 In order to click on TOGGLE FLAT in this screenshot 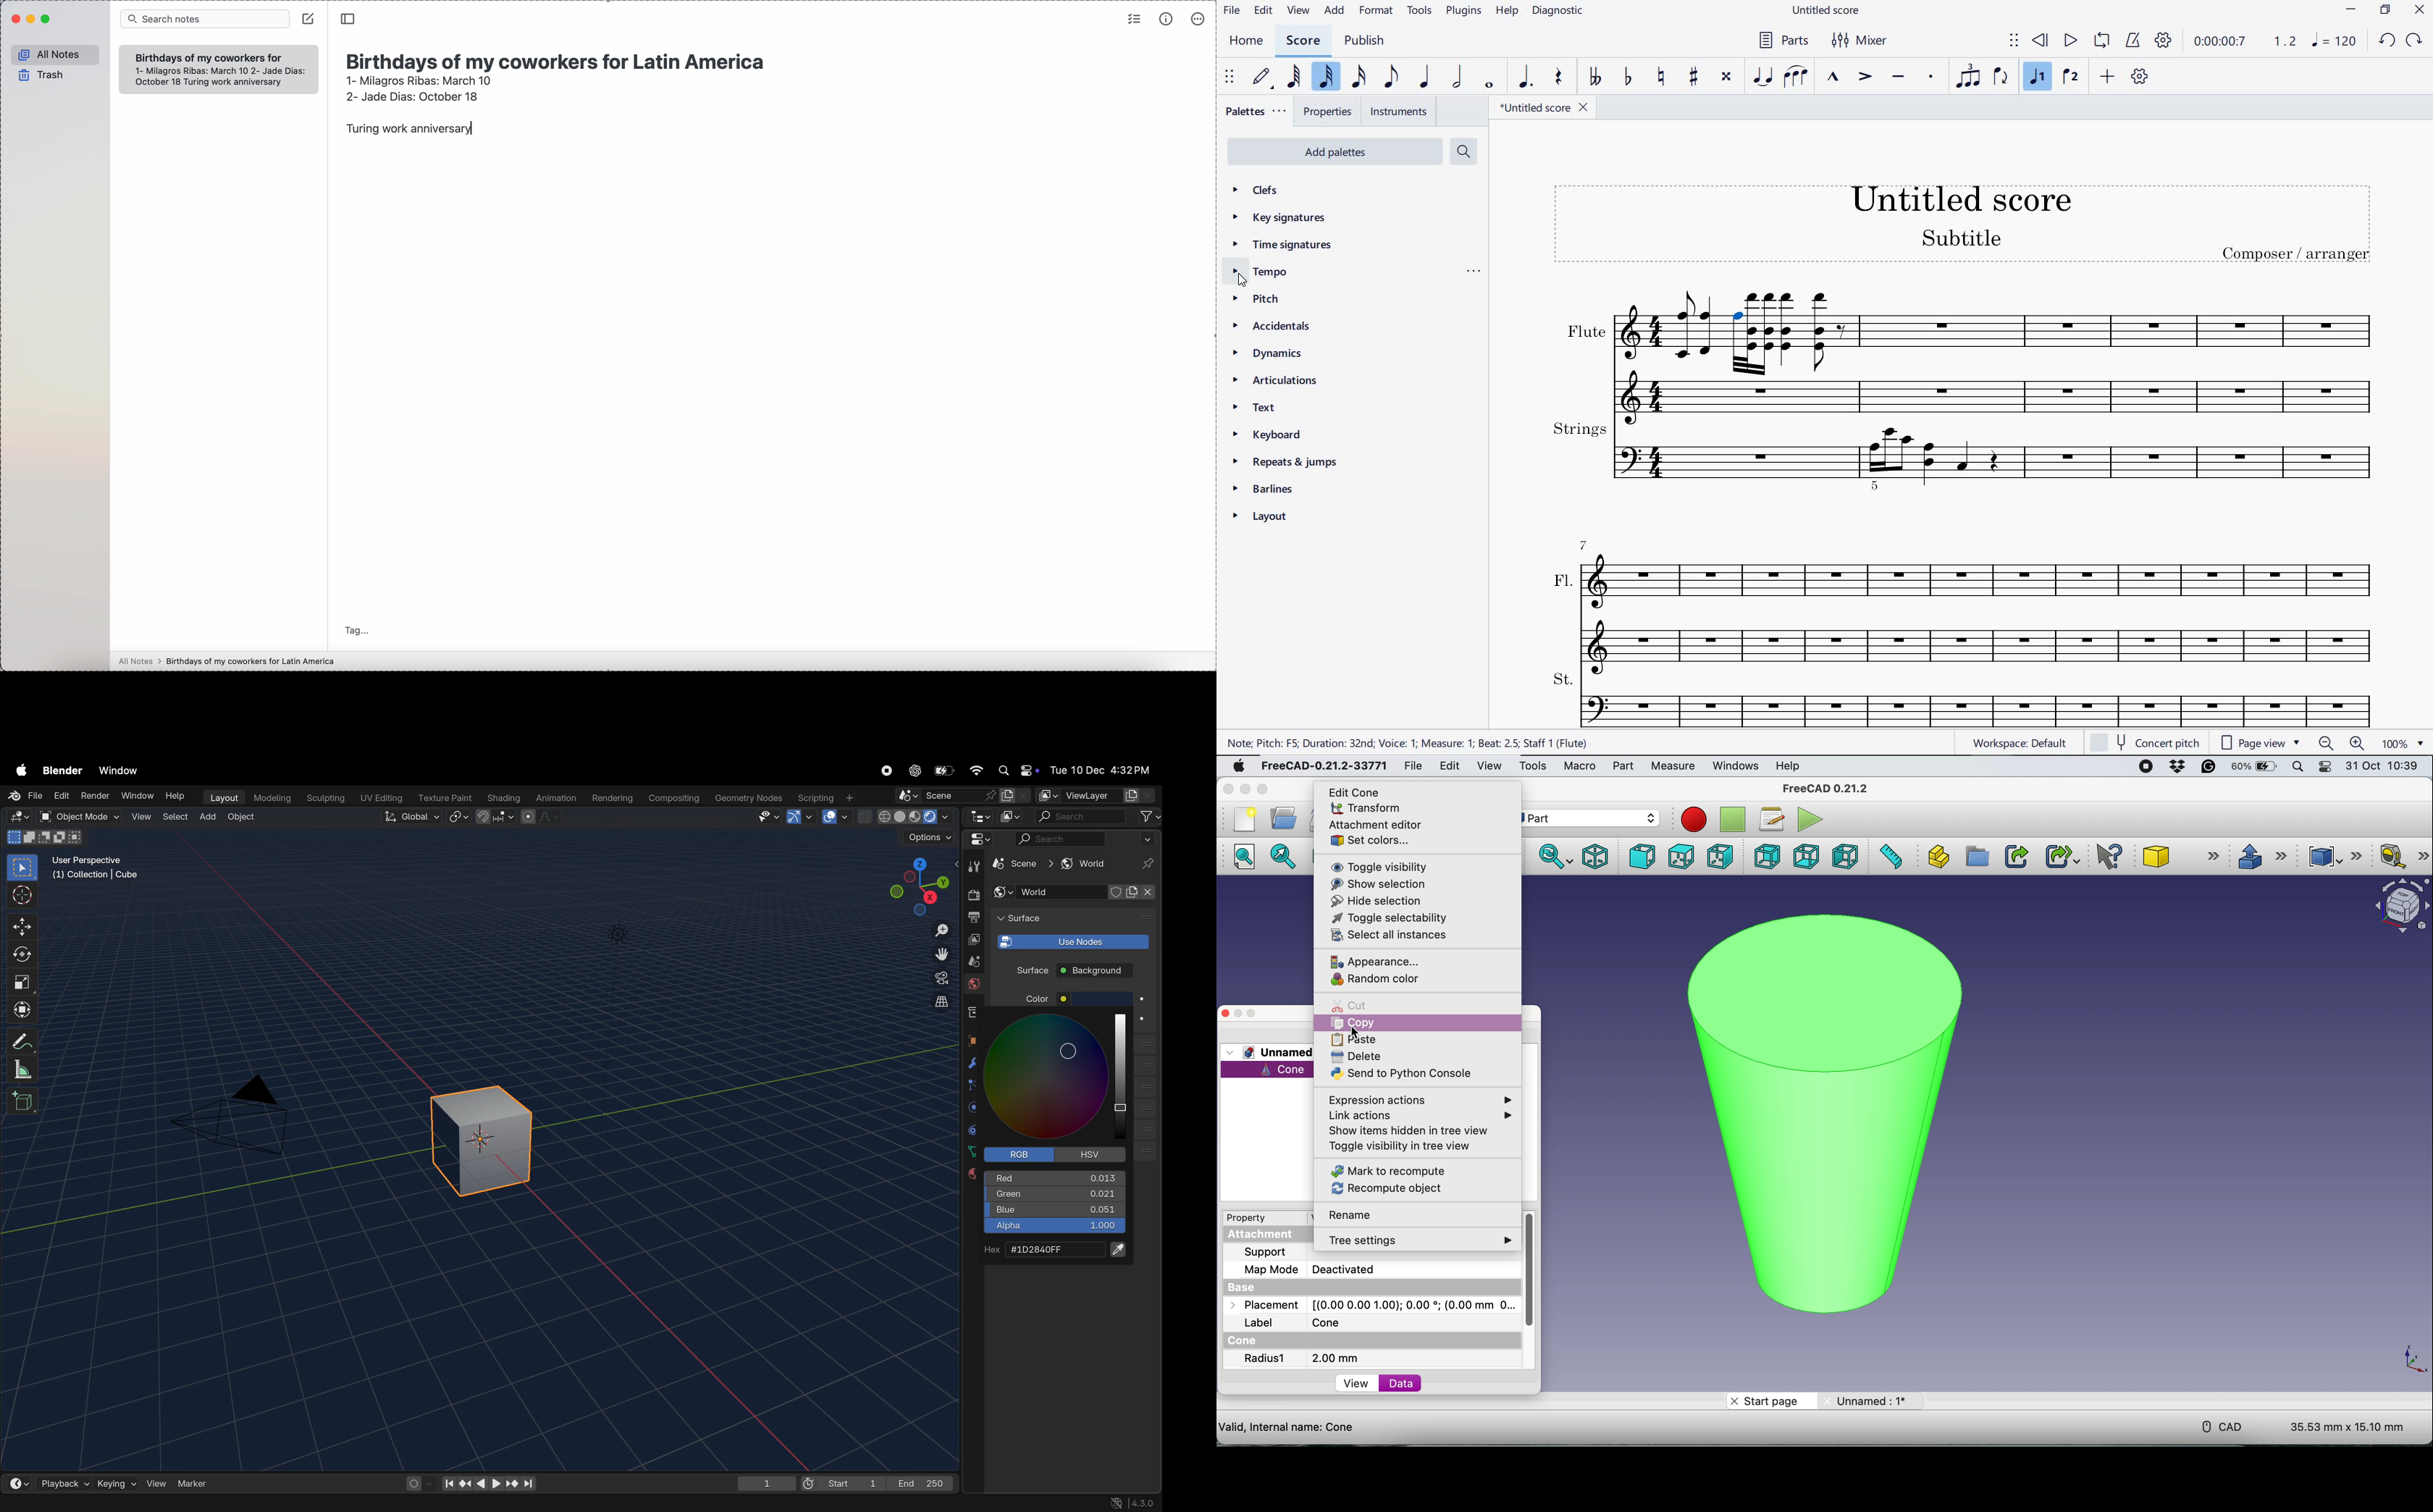, I will do `click(1628, 77)`.